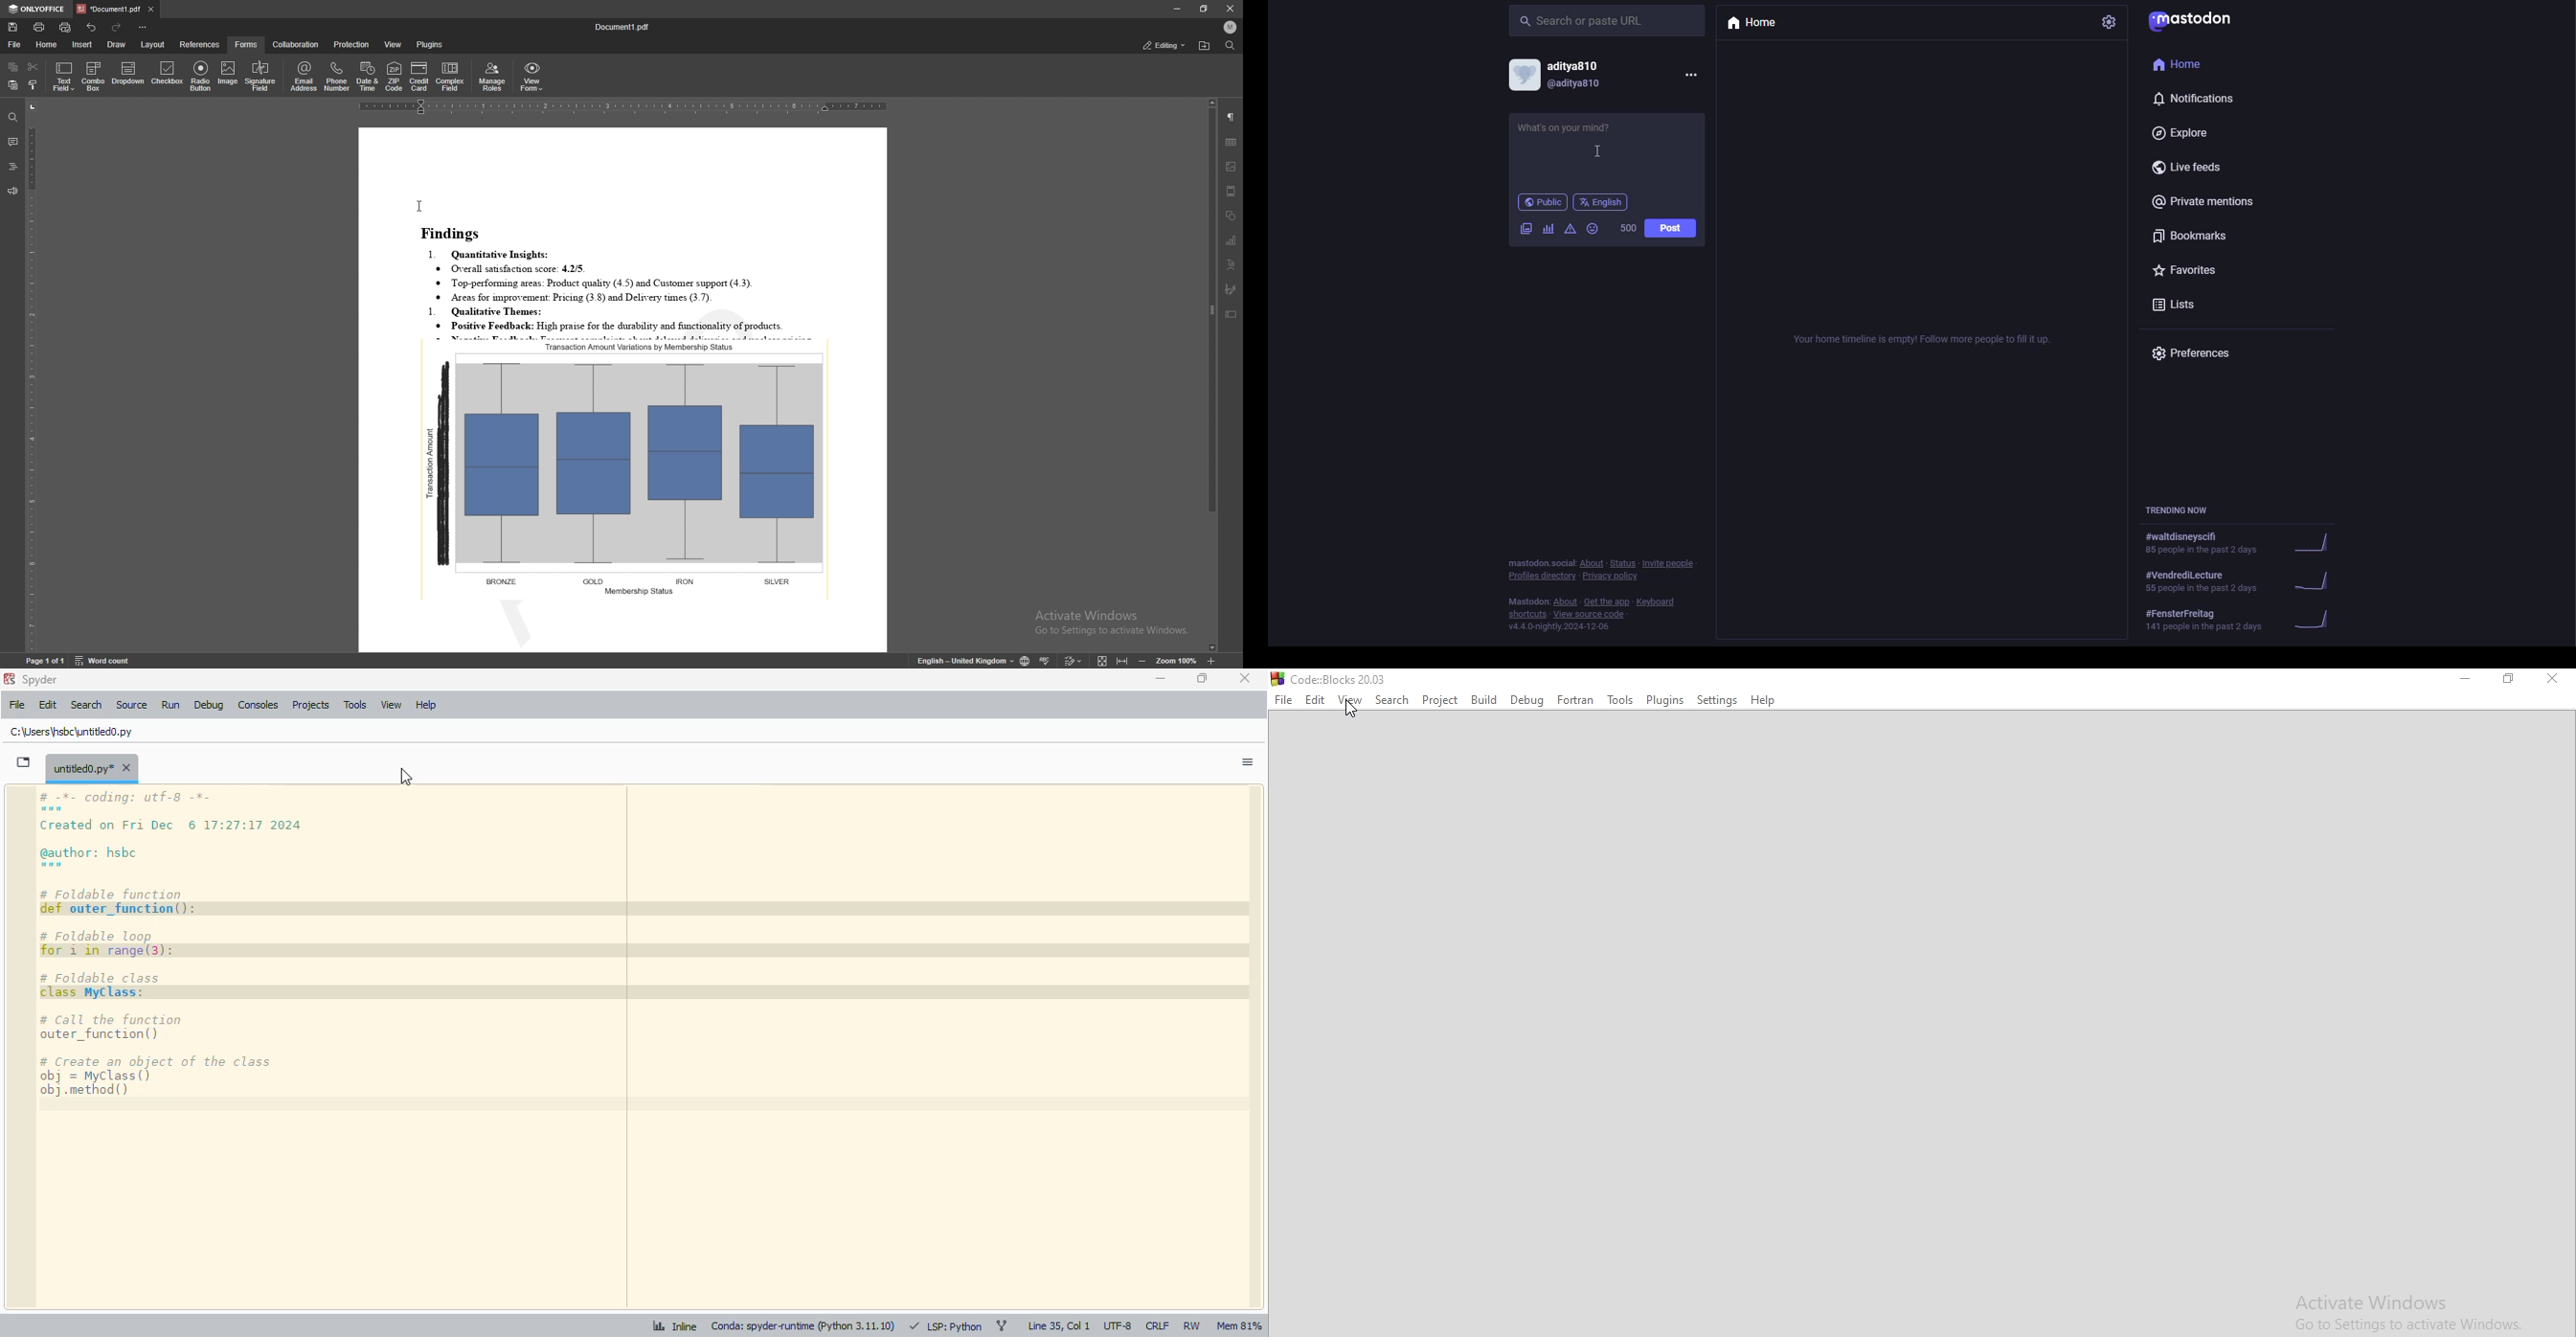 The image size is (2576, 1344). I want to click on save, so click(12, 28).